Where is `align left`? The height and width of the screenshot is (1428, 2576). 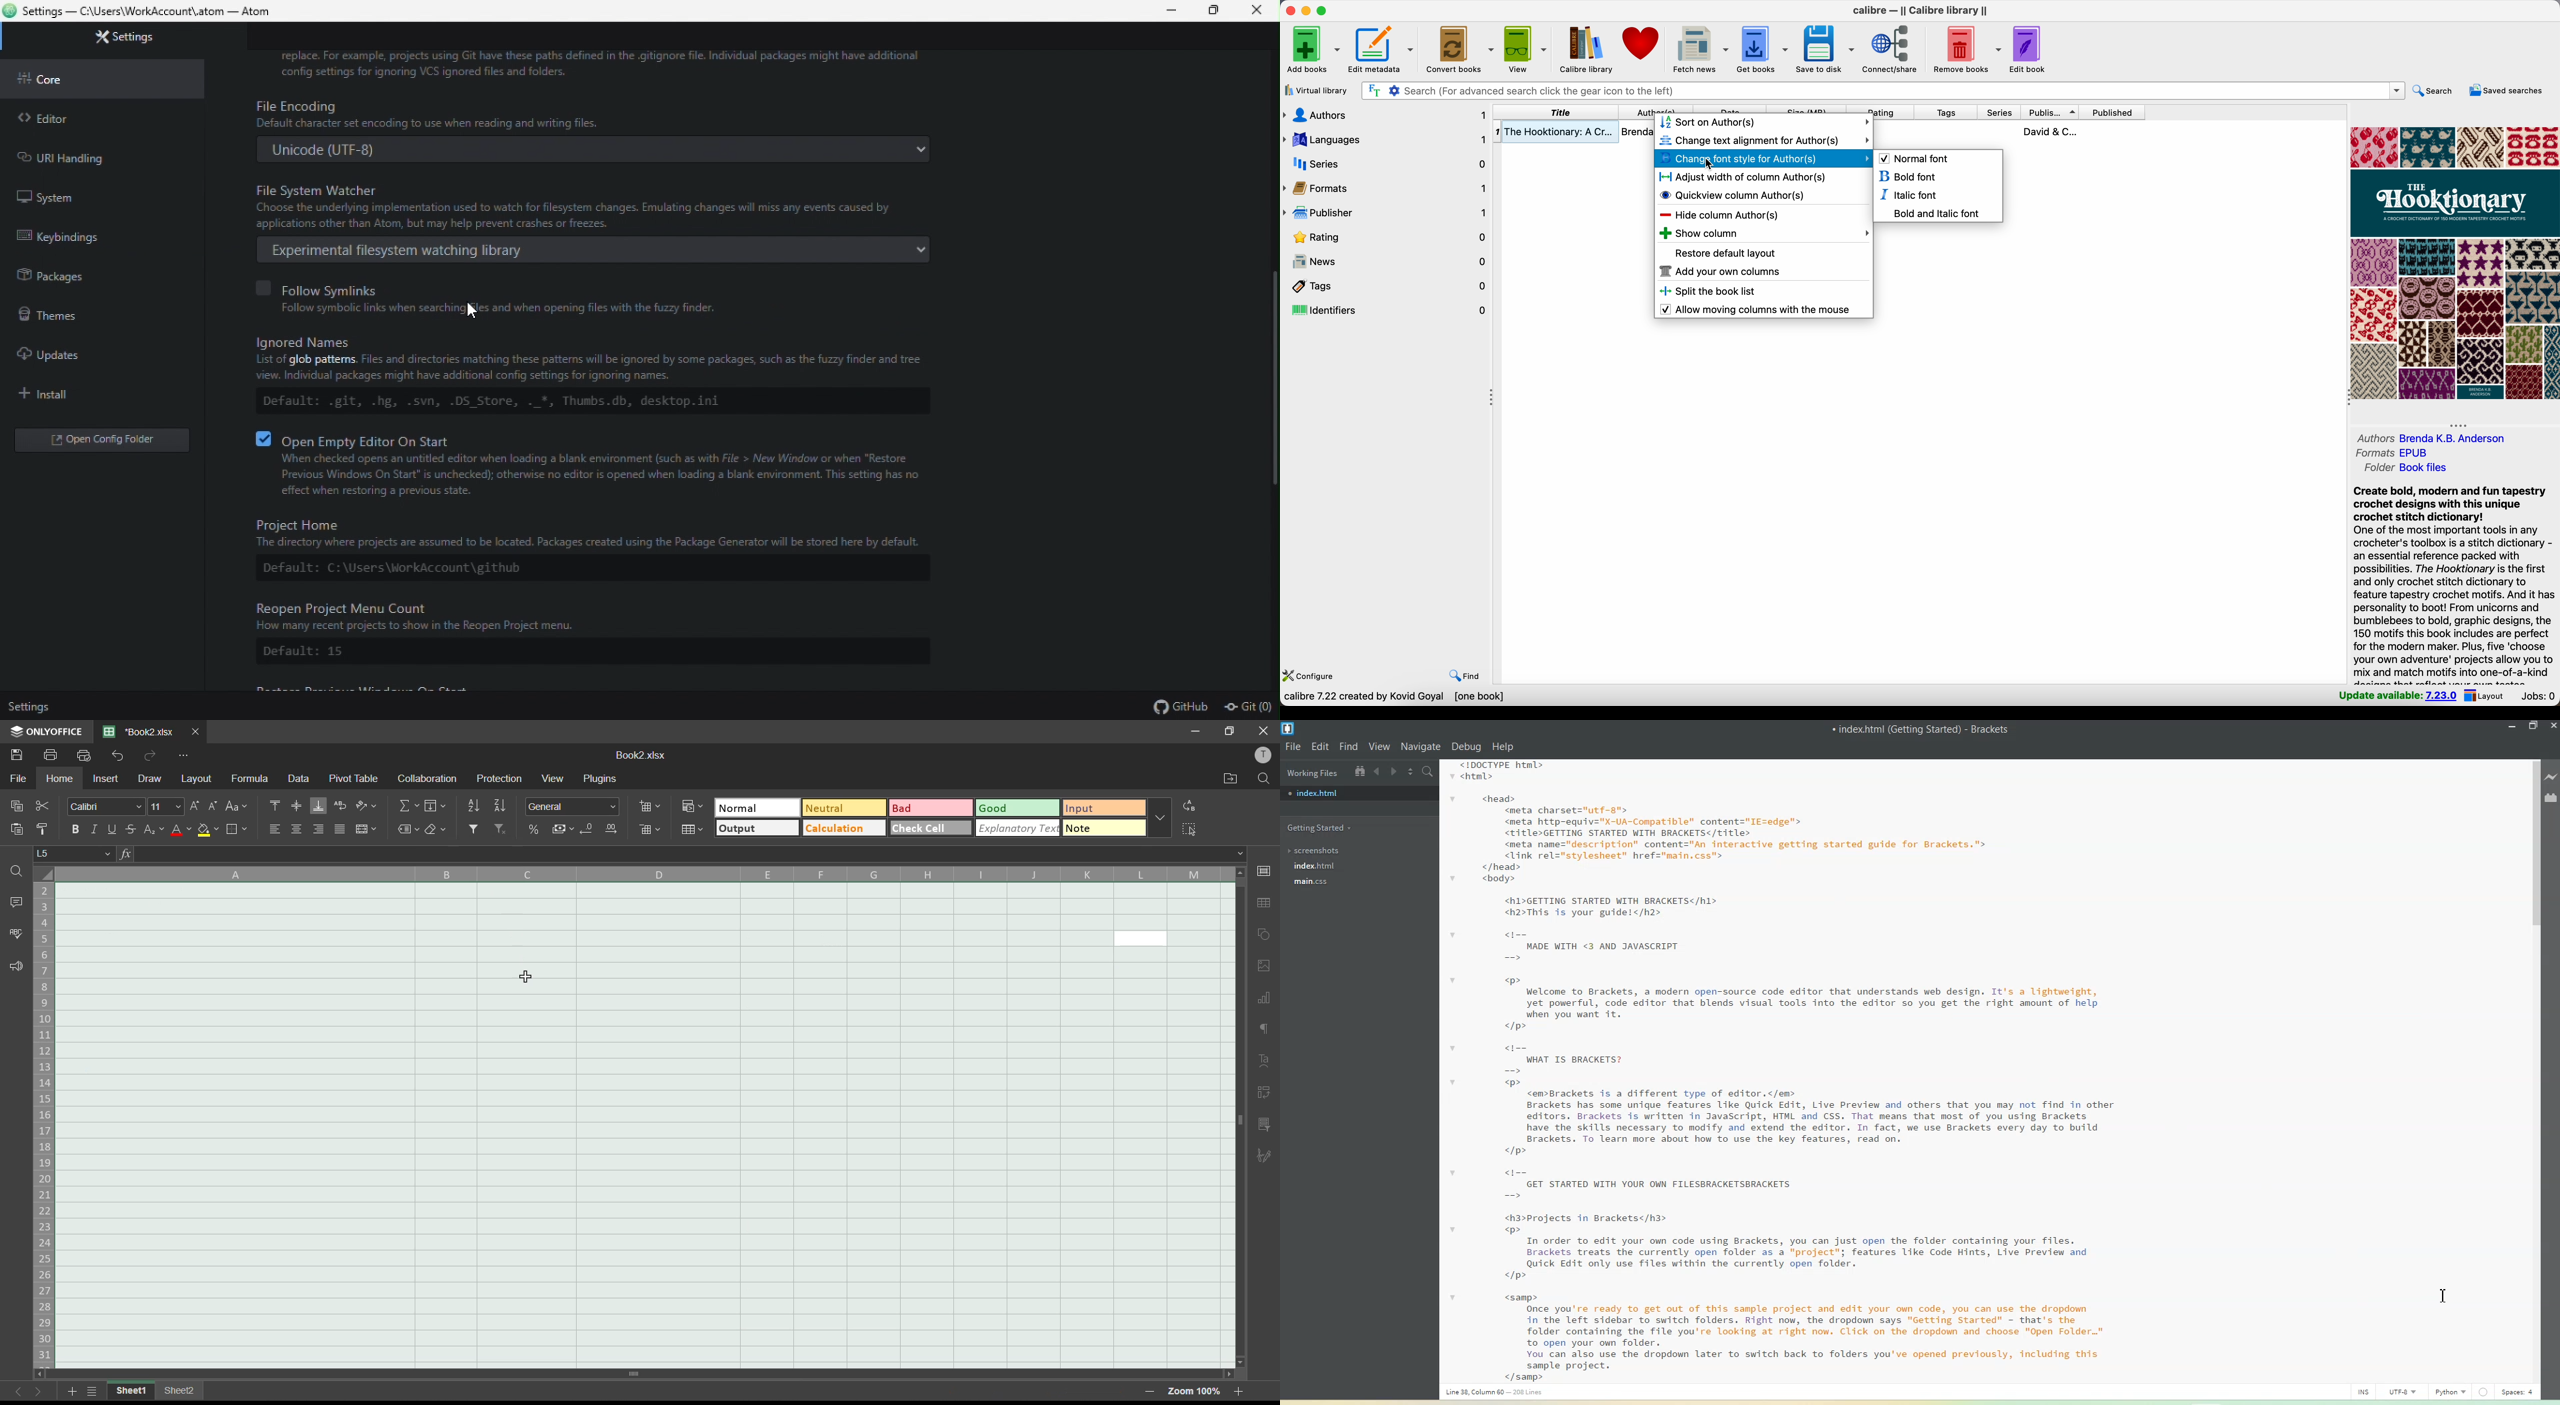 align left is located at coordinates (271, 831).